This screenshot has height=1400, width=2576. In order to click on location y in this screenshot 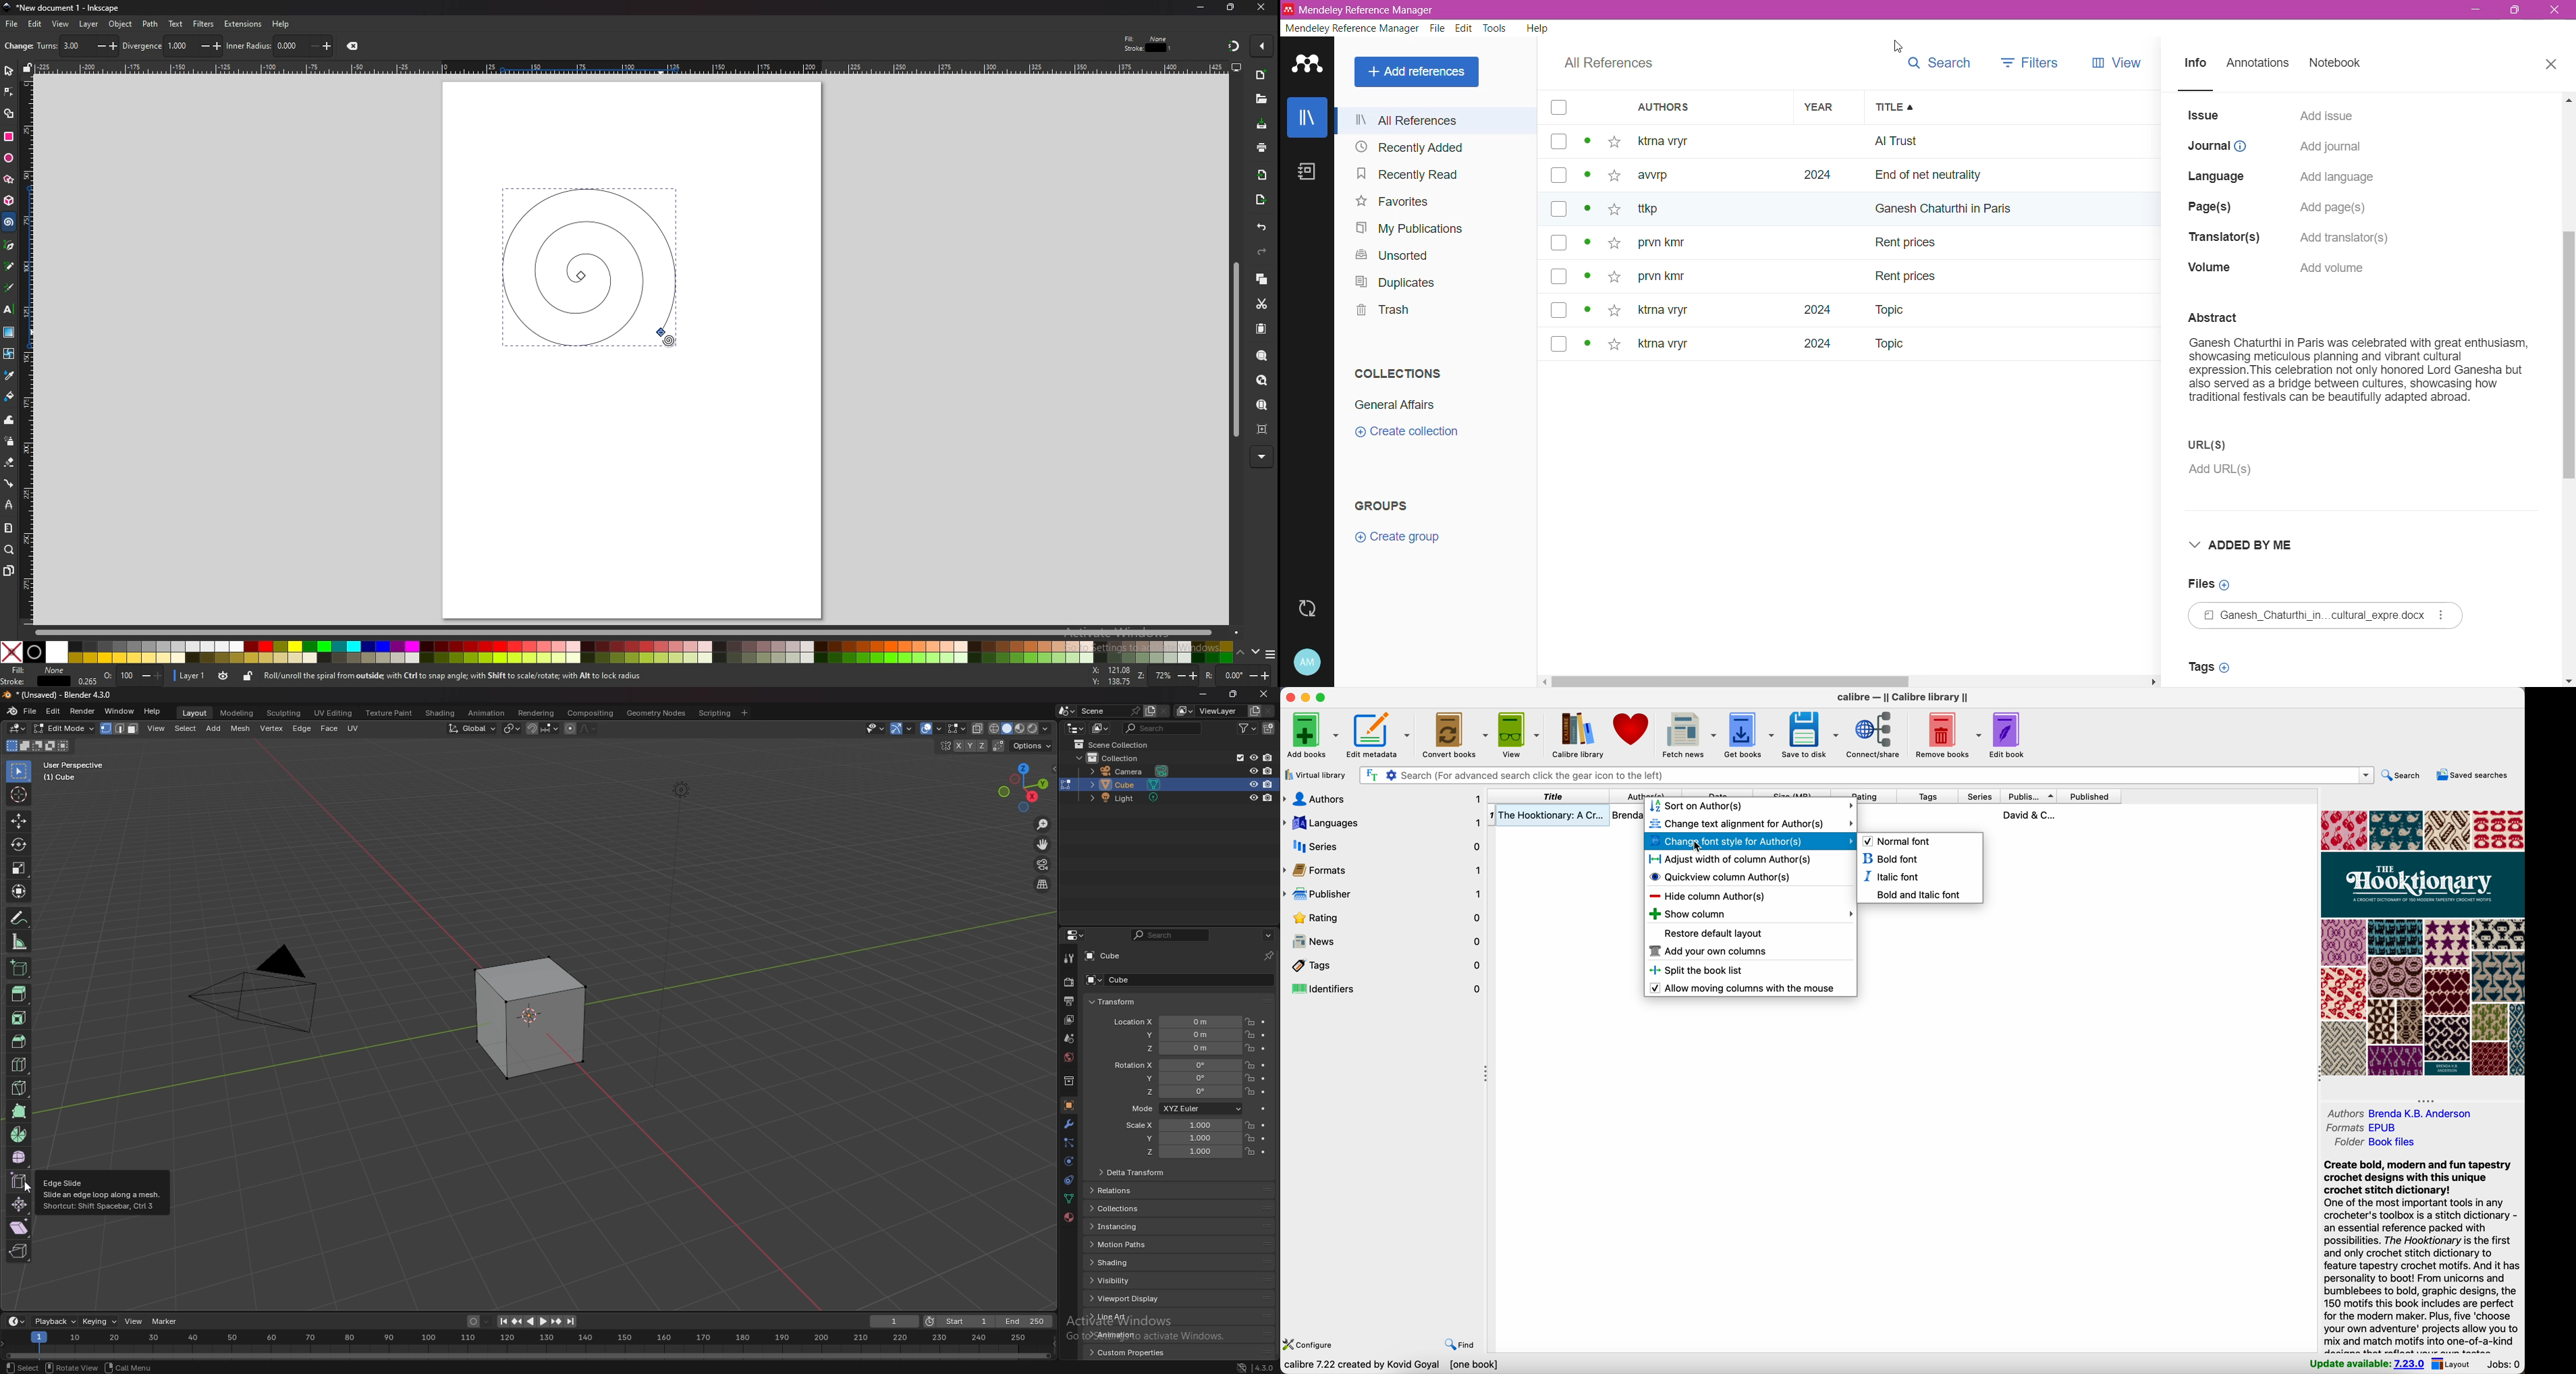, I will do `click(1181, 1035)`.